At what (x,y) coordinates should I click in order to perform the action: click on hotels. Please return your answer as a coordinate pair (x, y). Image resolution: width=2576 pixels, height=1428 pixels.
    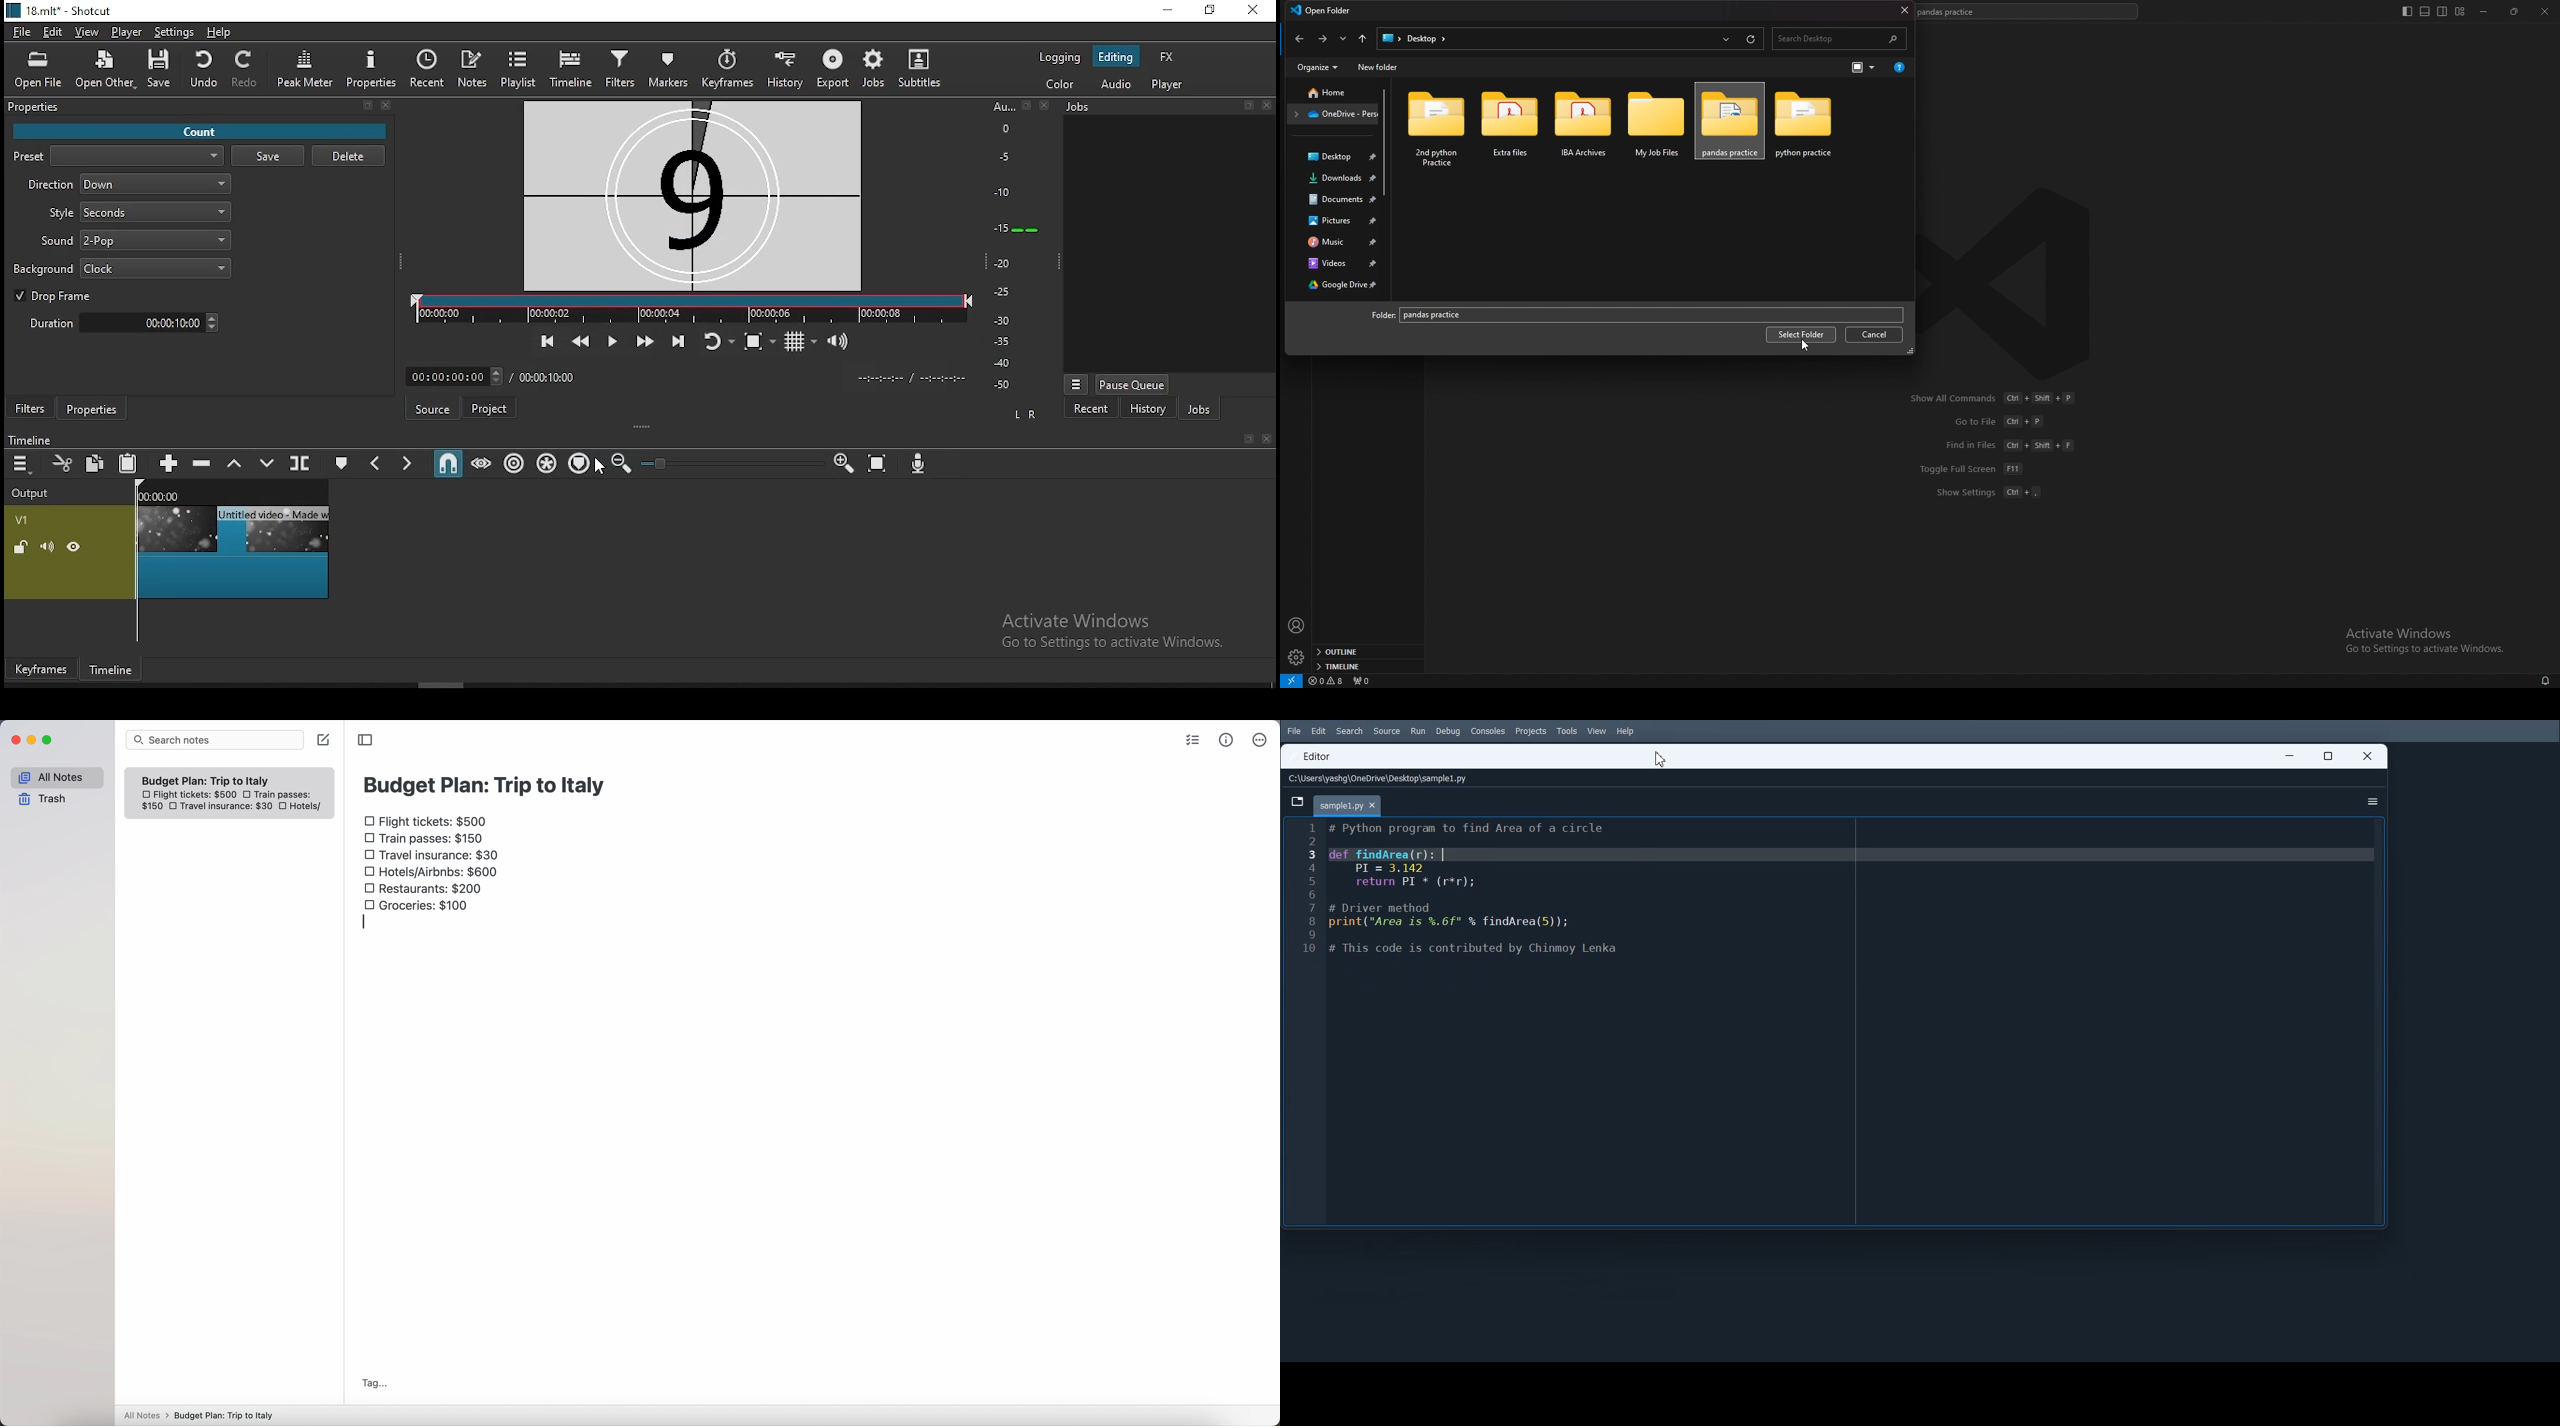
    Looking at the image, I should click on (310, 807).